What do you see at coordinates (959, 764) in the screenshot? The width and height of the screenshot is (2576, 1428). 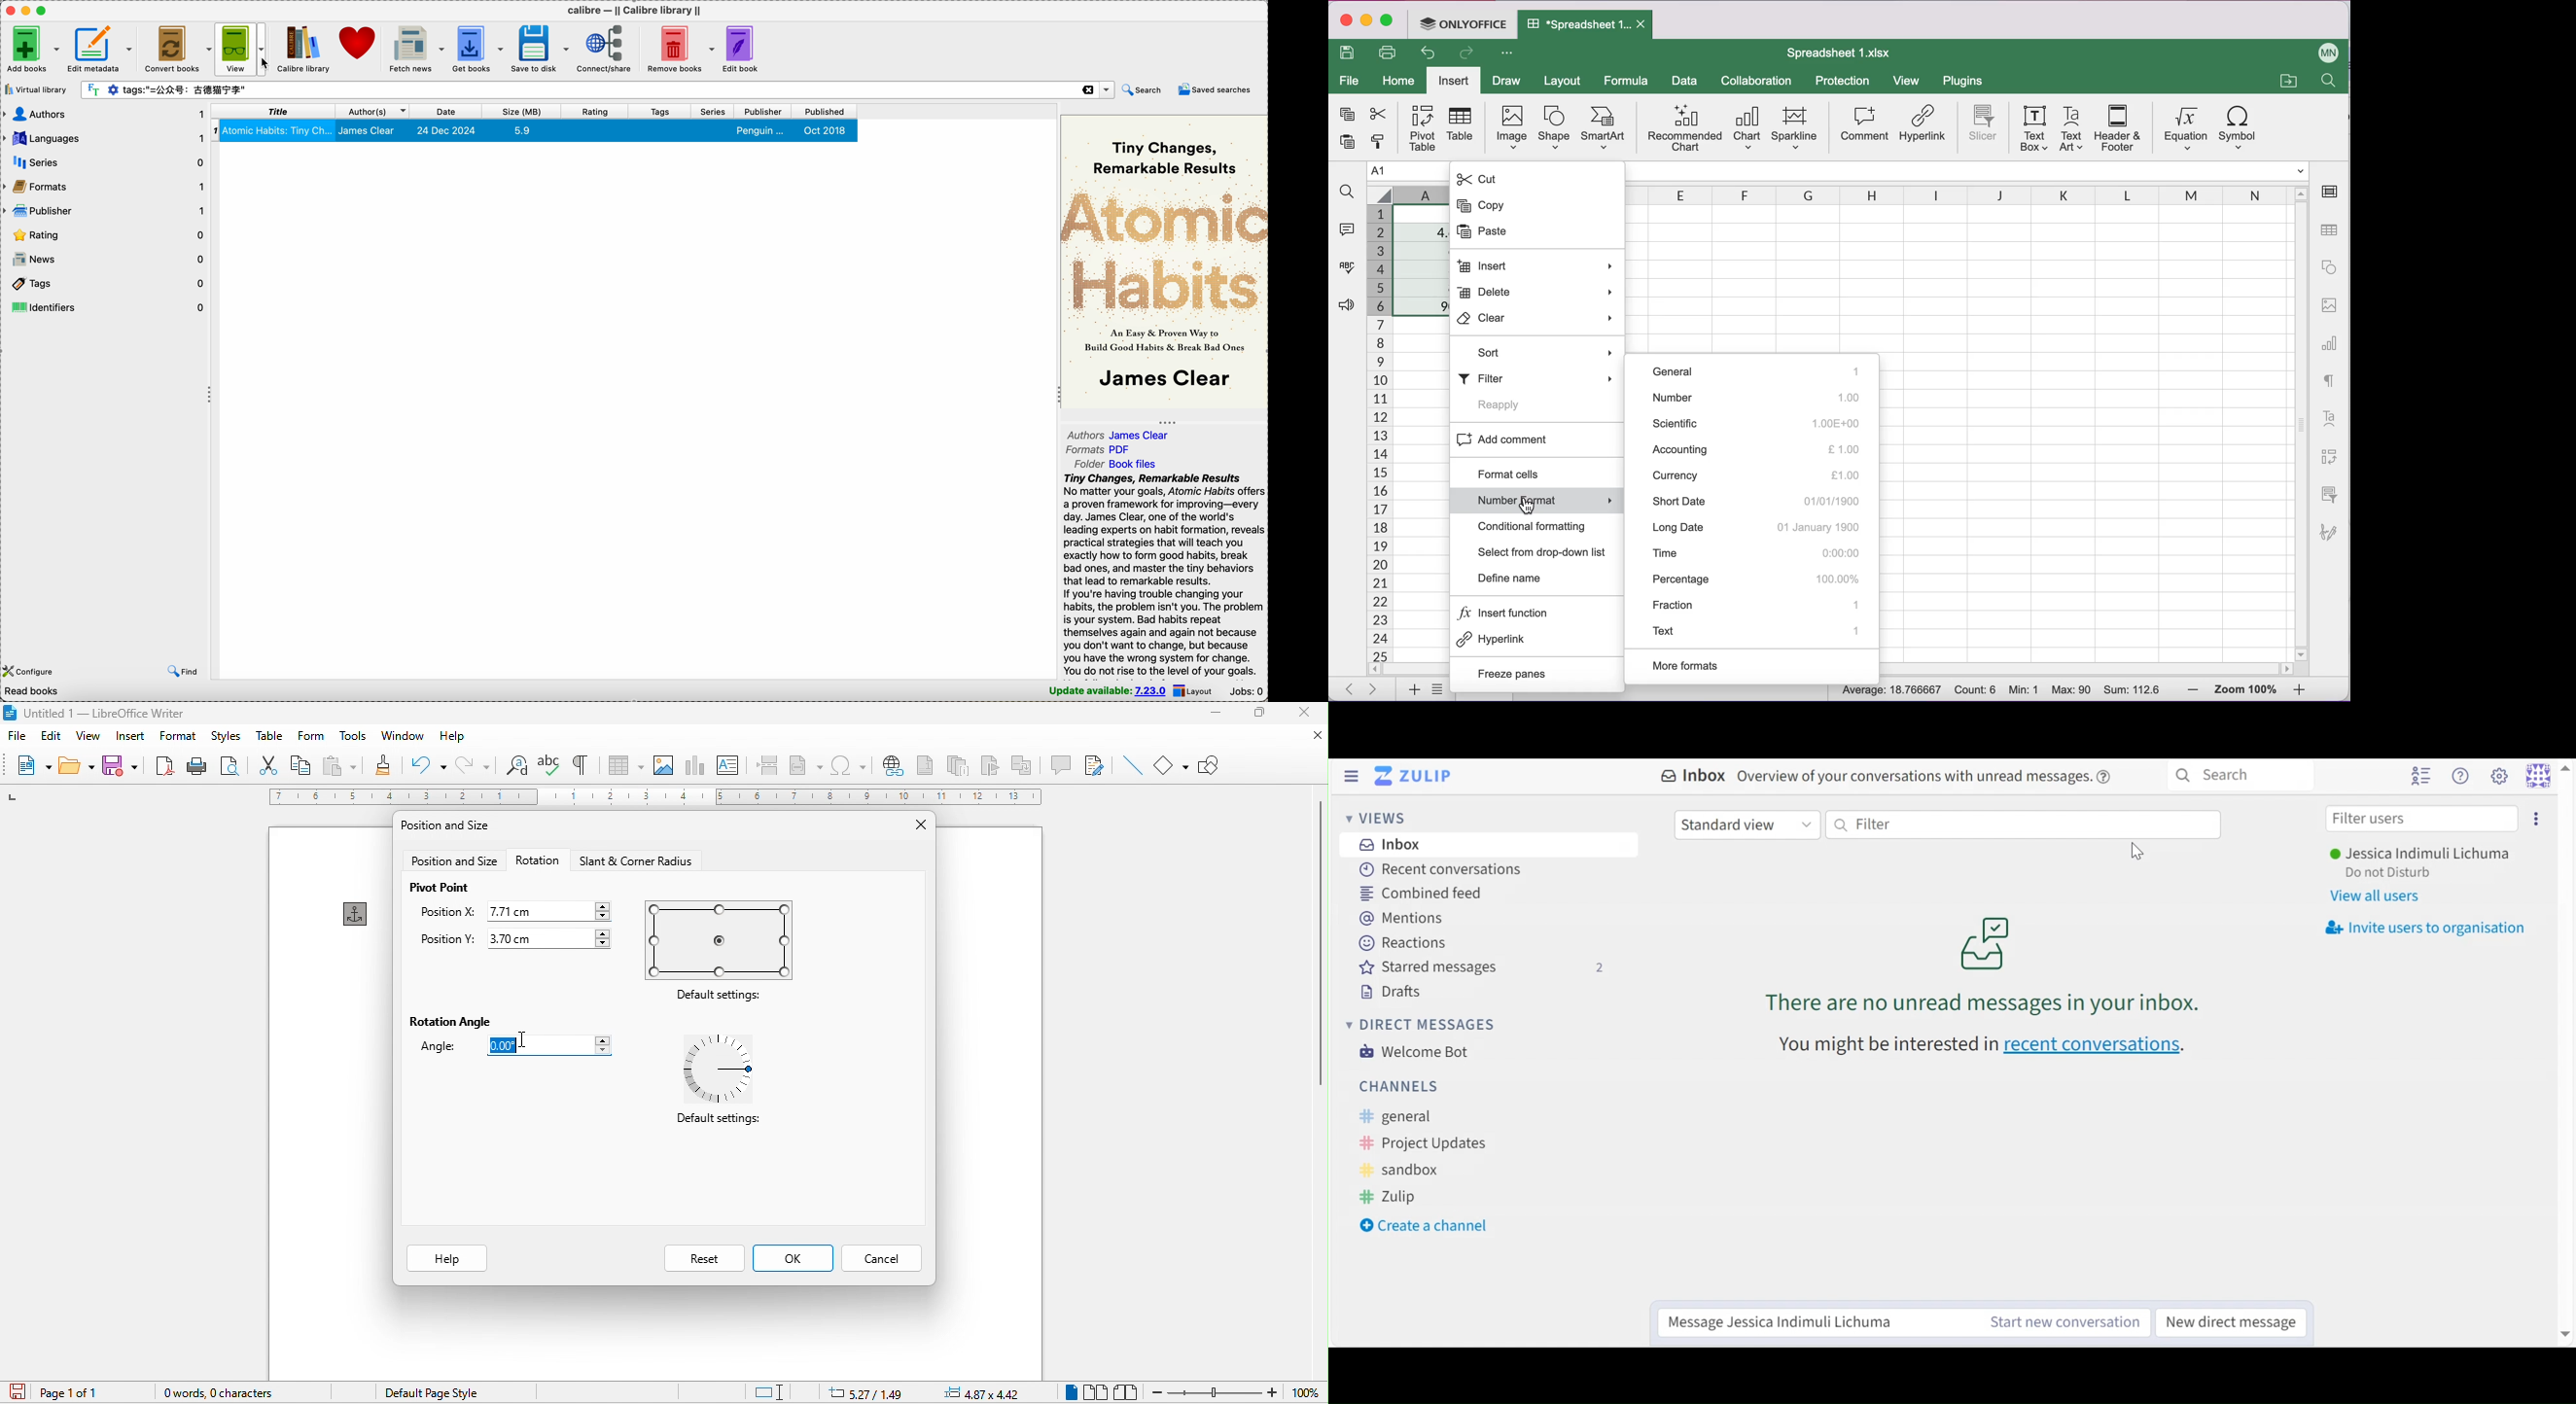 I see `endnote` at bounding box center [959, 764].